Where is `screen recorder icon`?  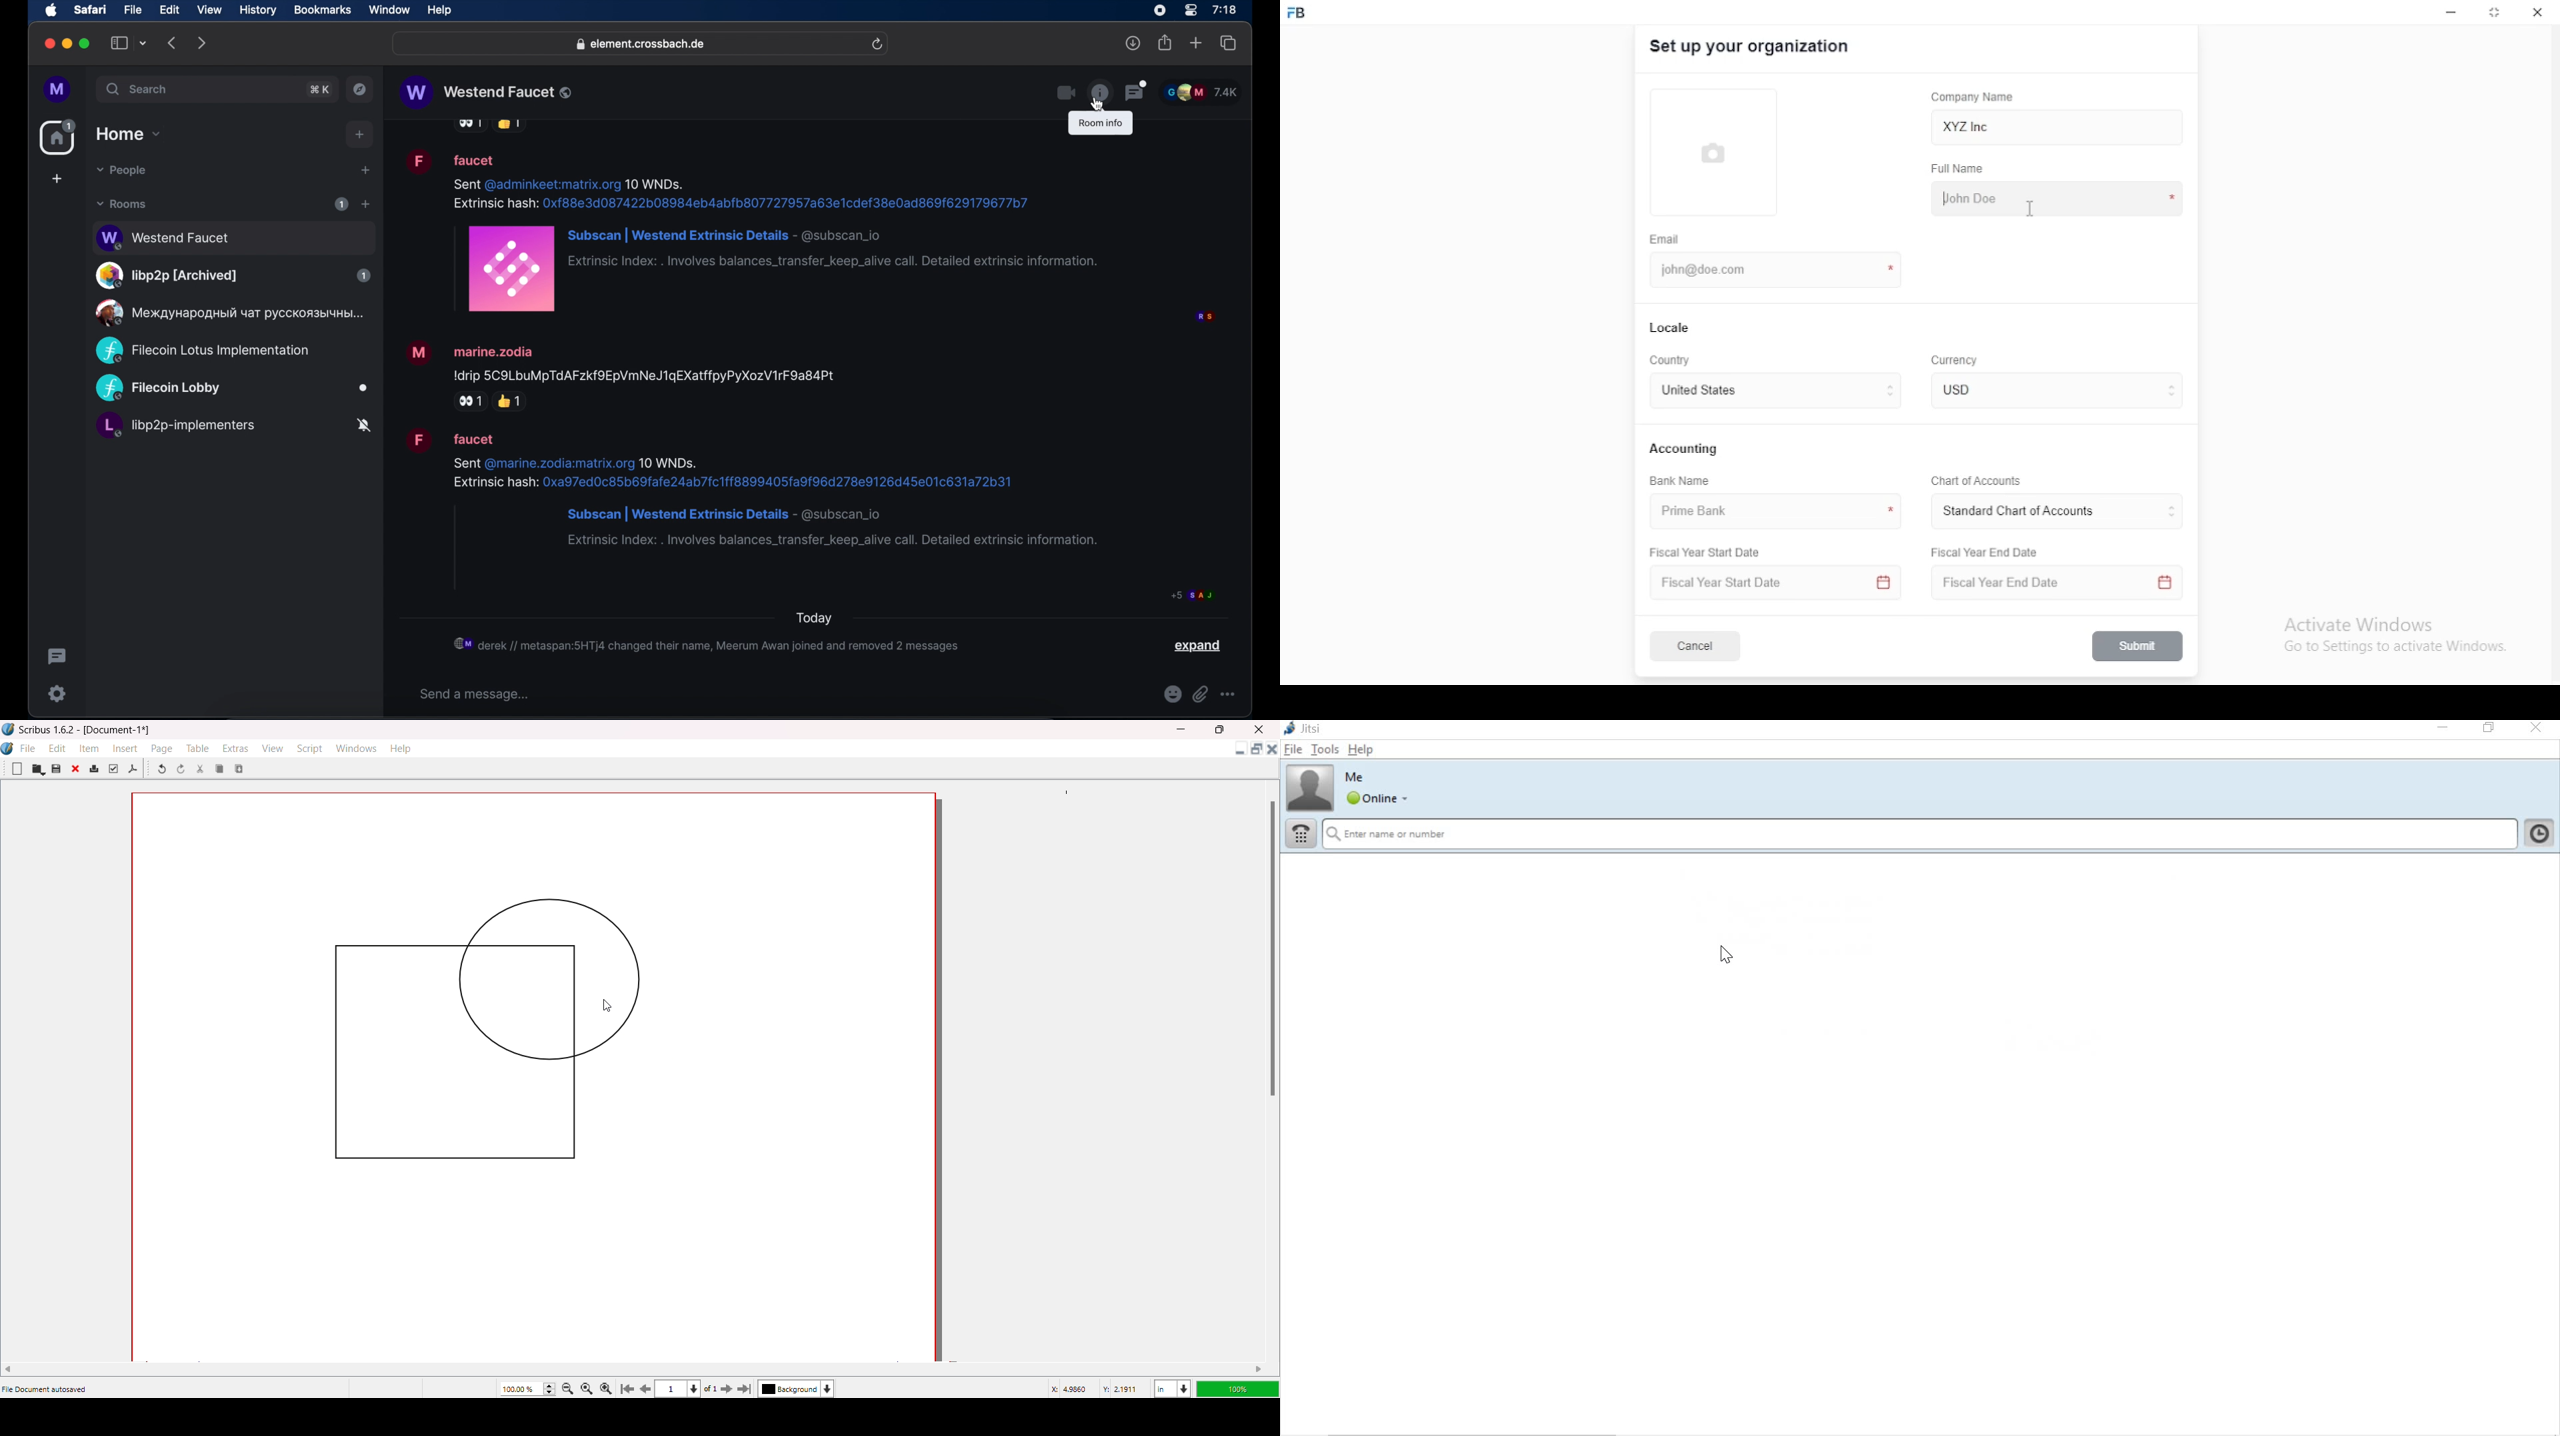
screen recorder icon is located at coordinates (1159, 11).